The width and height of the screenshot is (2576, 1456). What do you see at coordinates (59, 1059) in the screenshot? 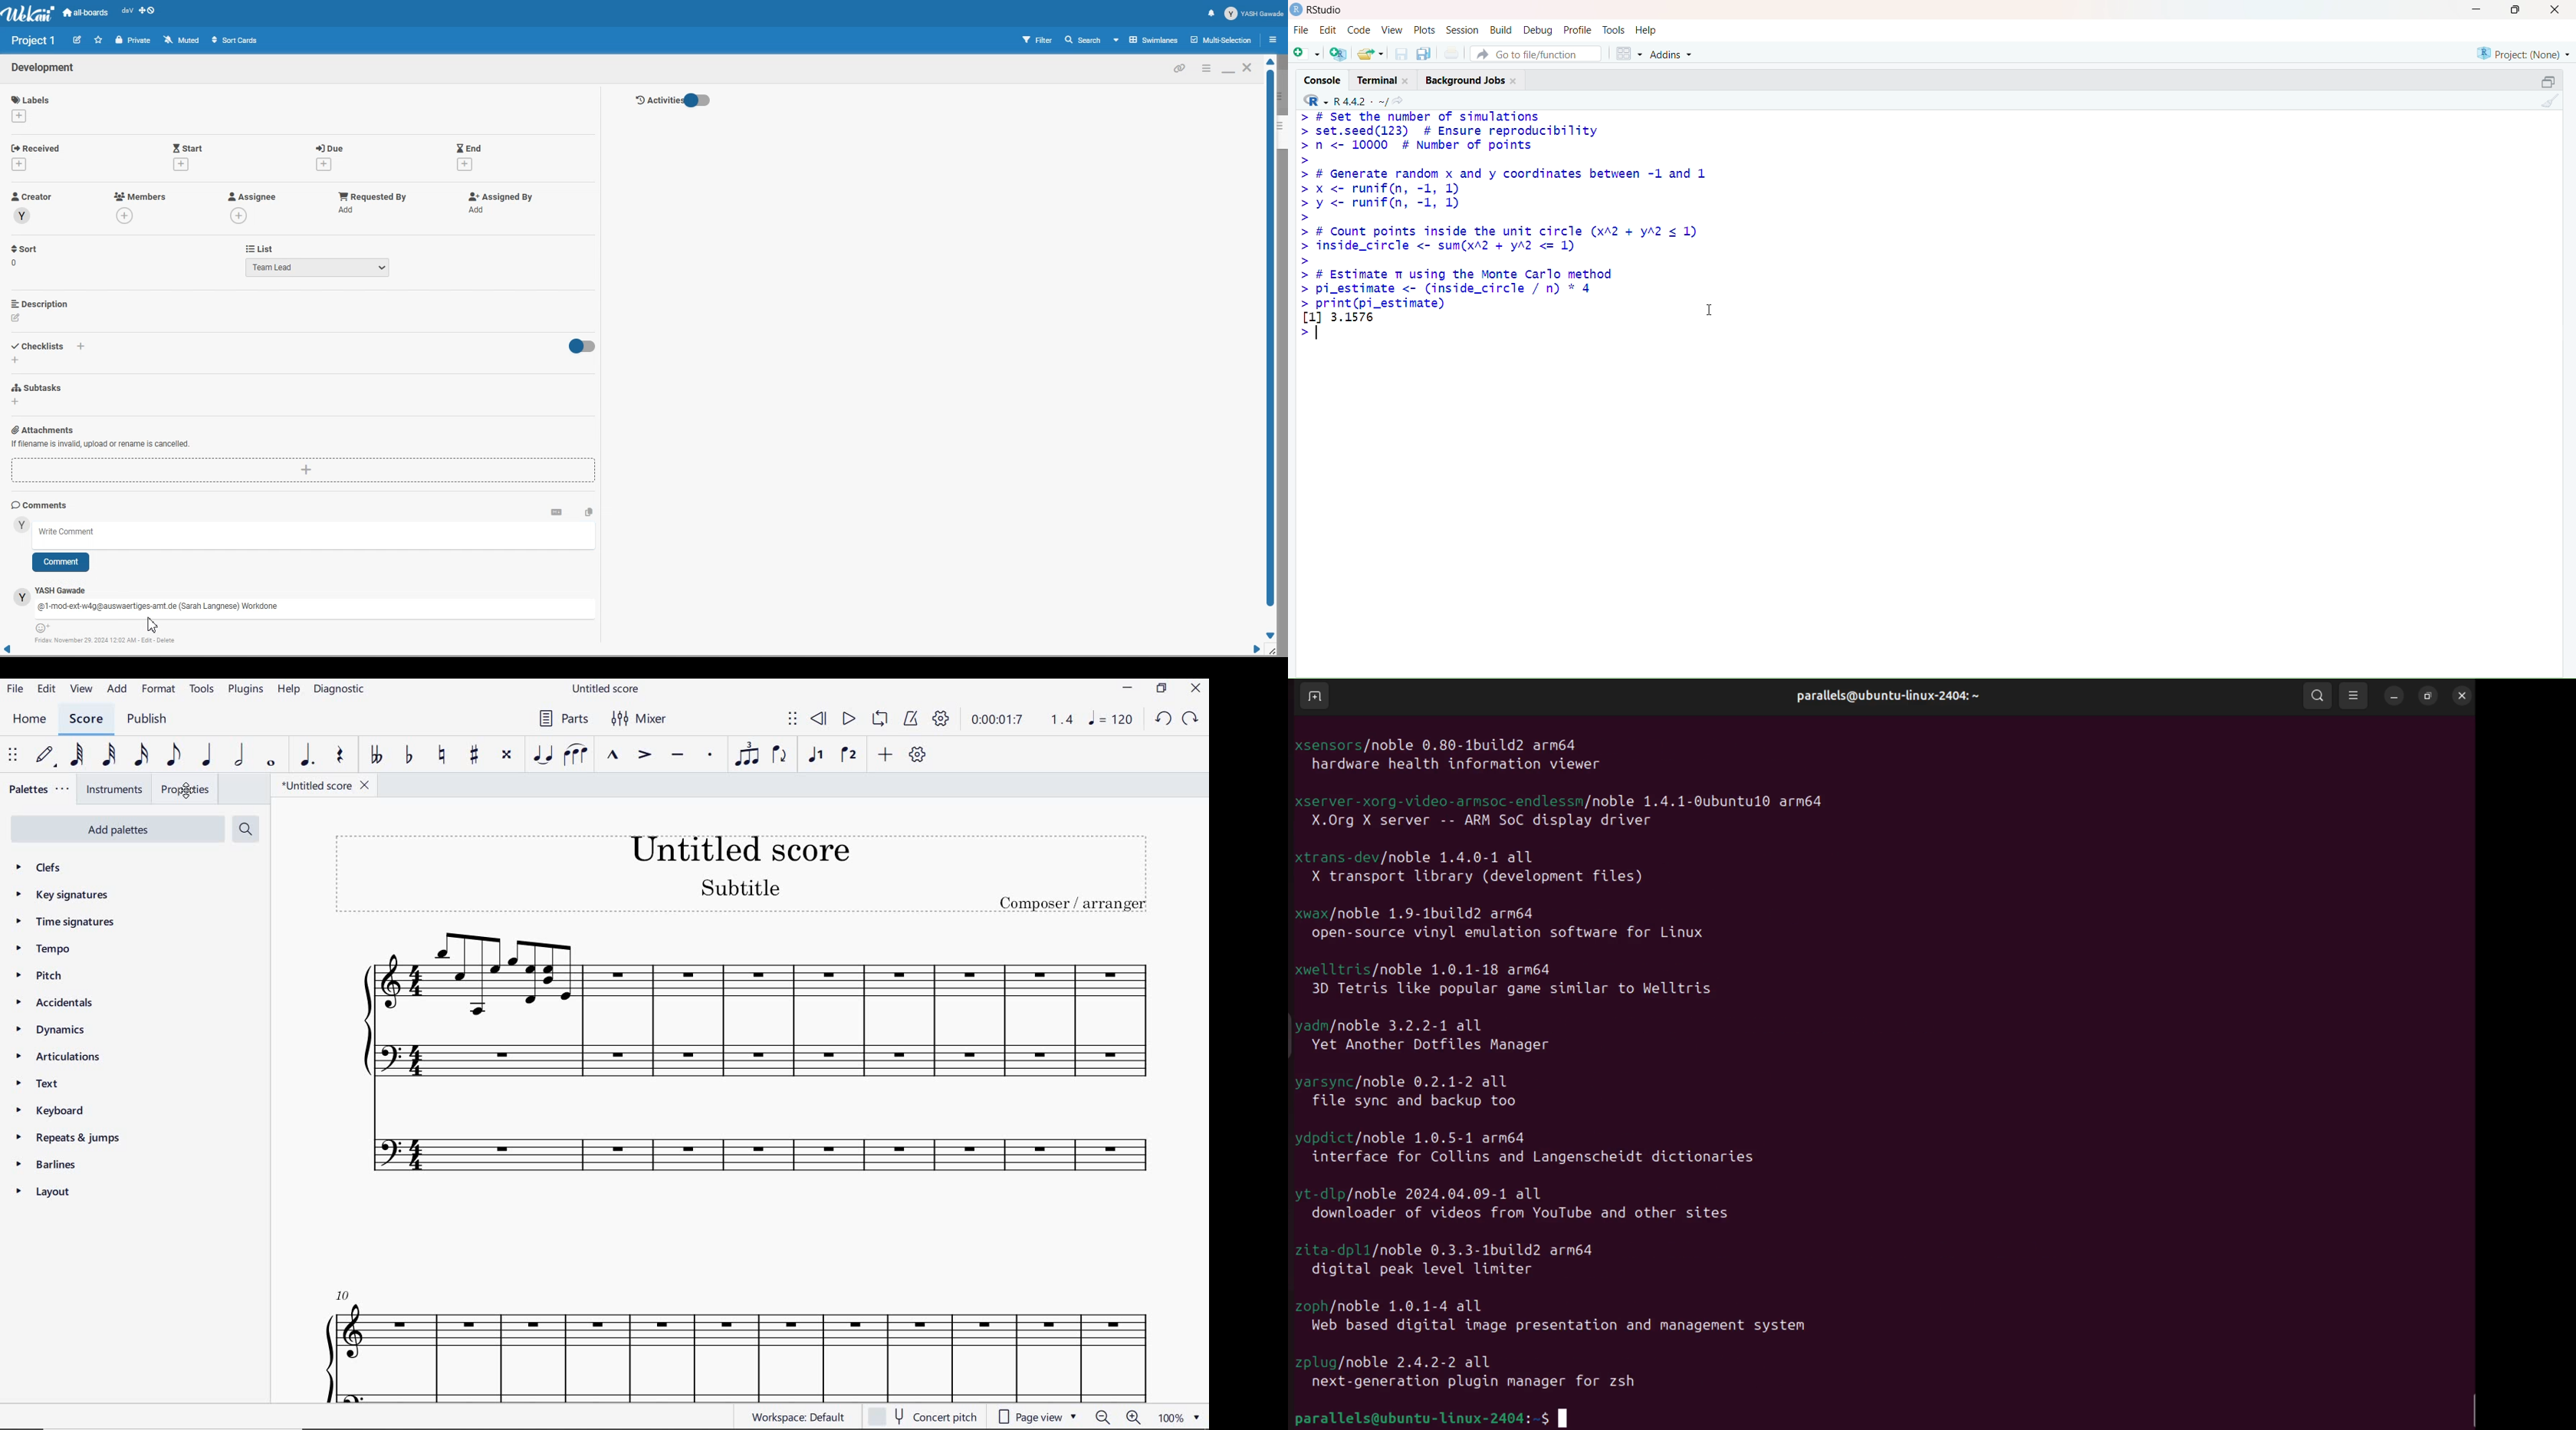
I see `articulations` at bounding box center [59, 1059].